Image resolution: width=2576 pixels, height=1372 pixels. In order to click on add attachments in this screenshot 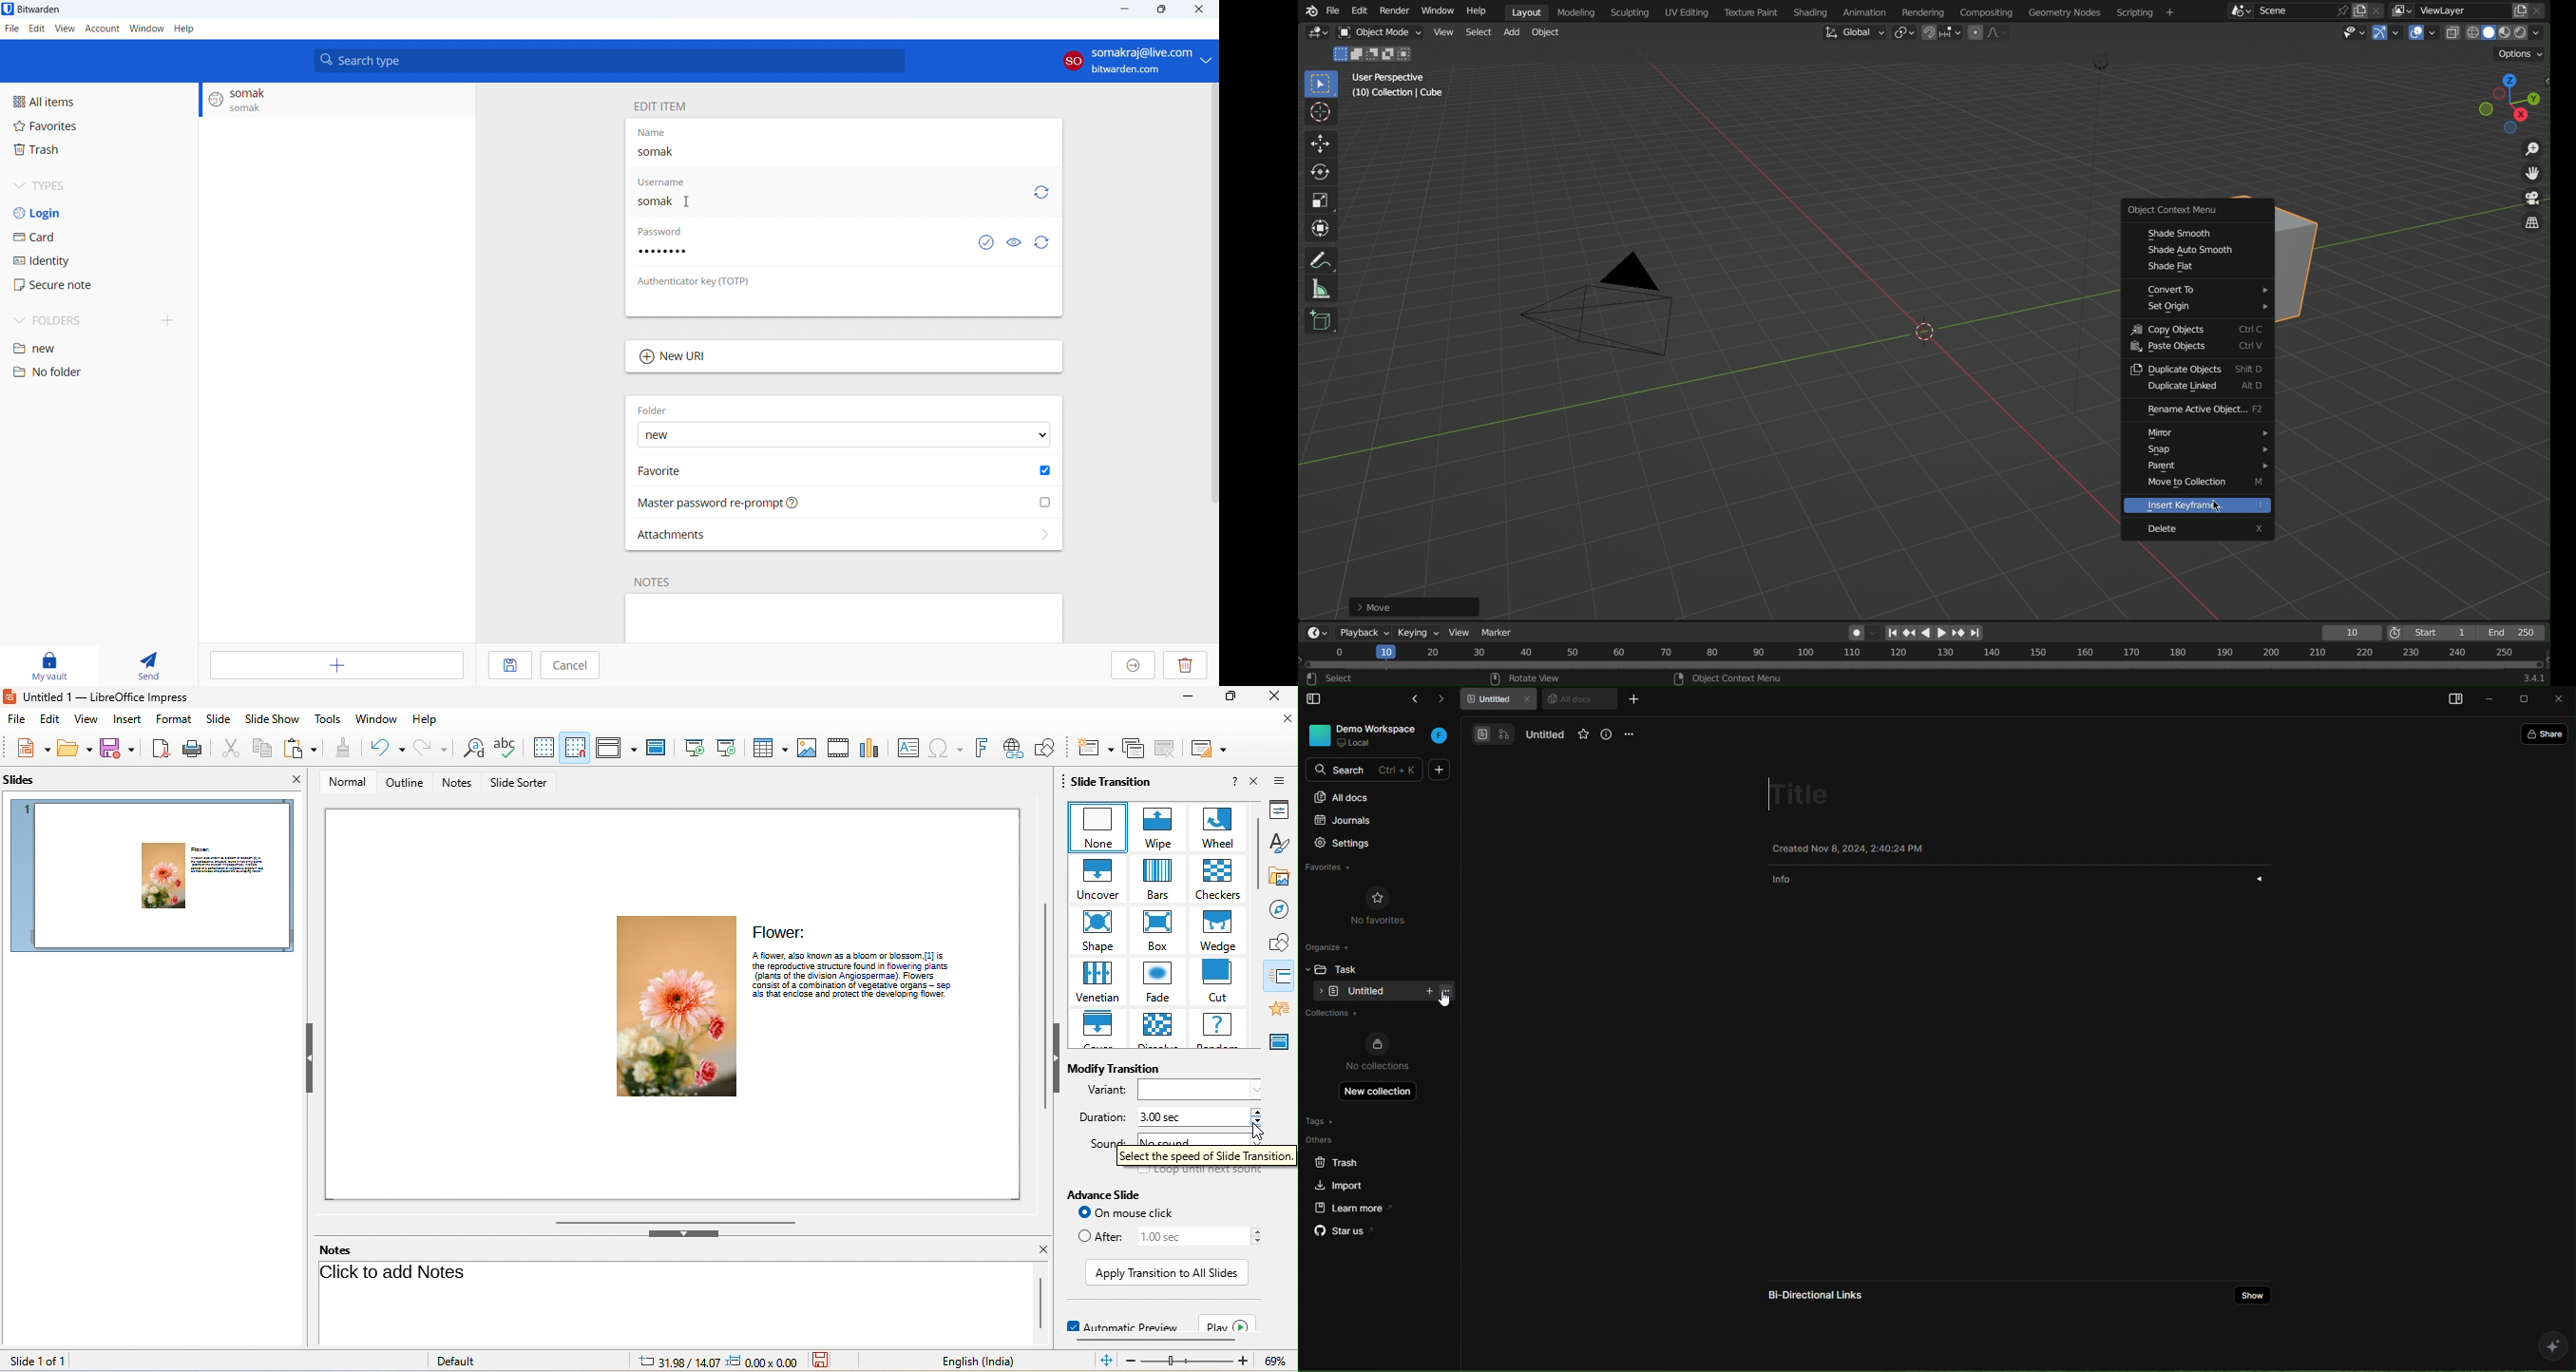, I will do `click(844, 534)`.